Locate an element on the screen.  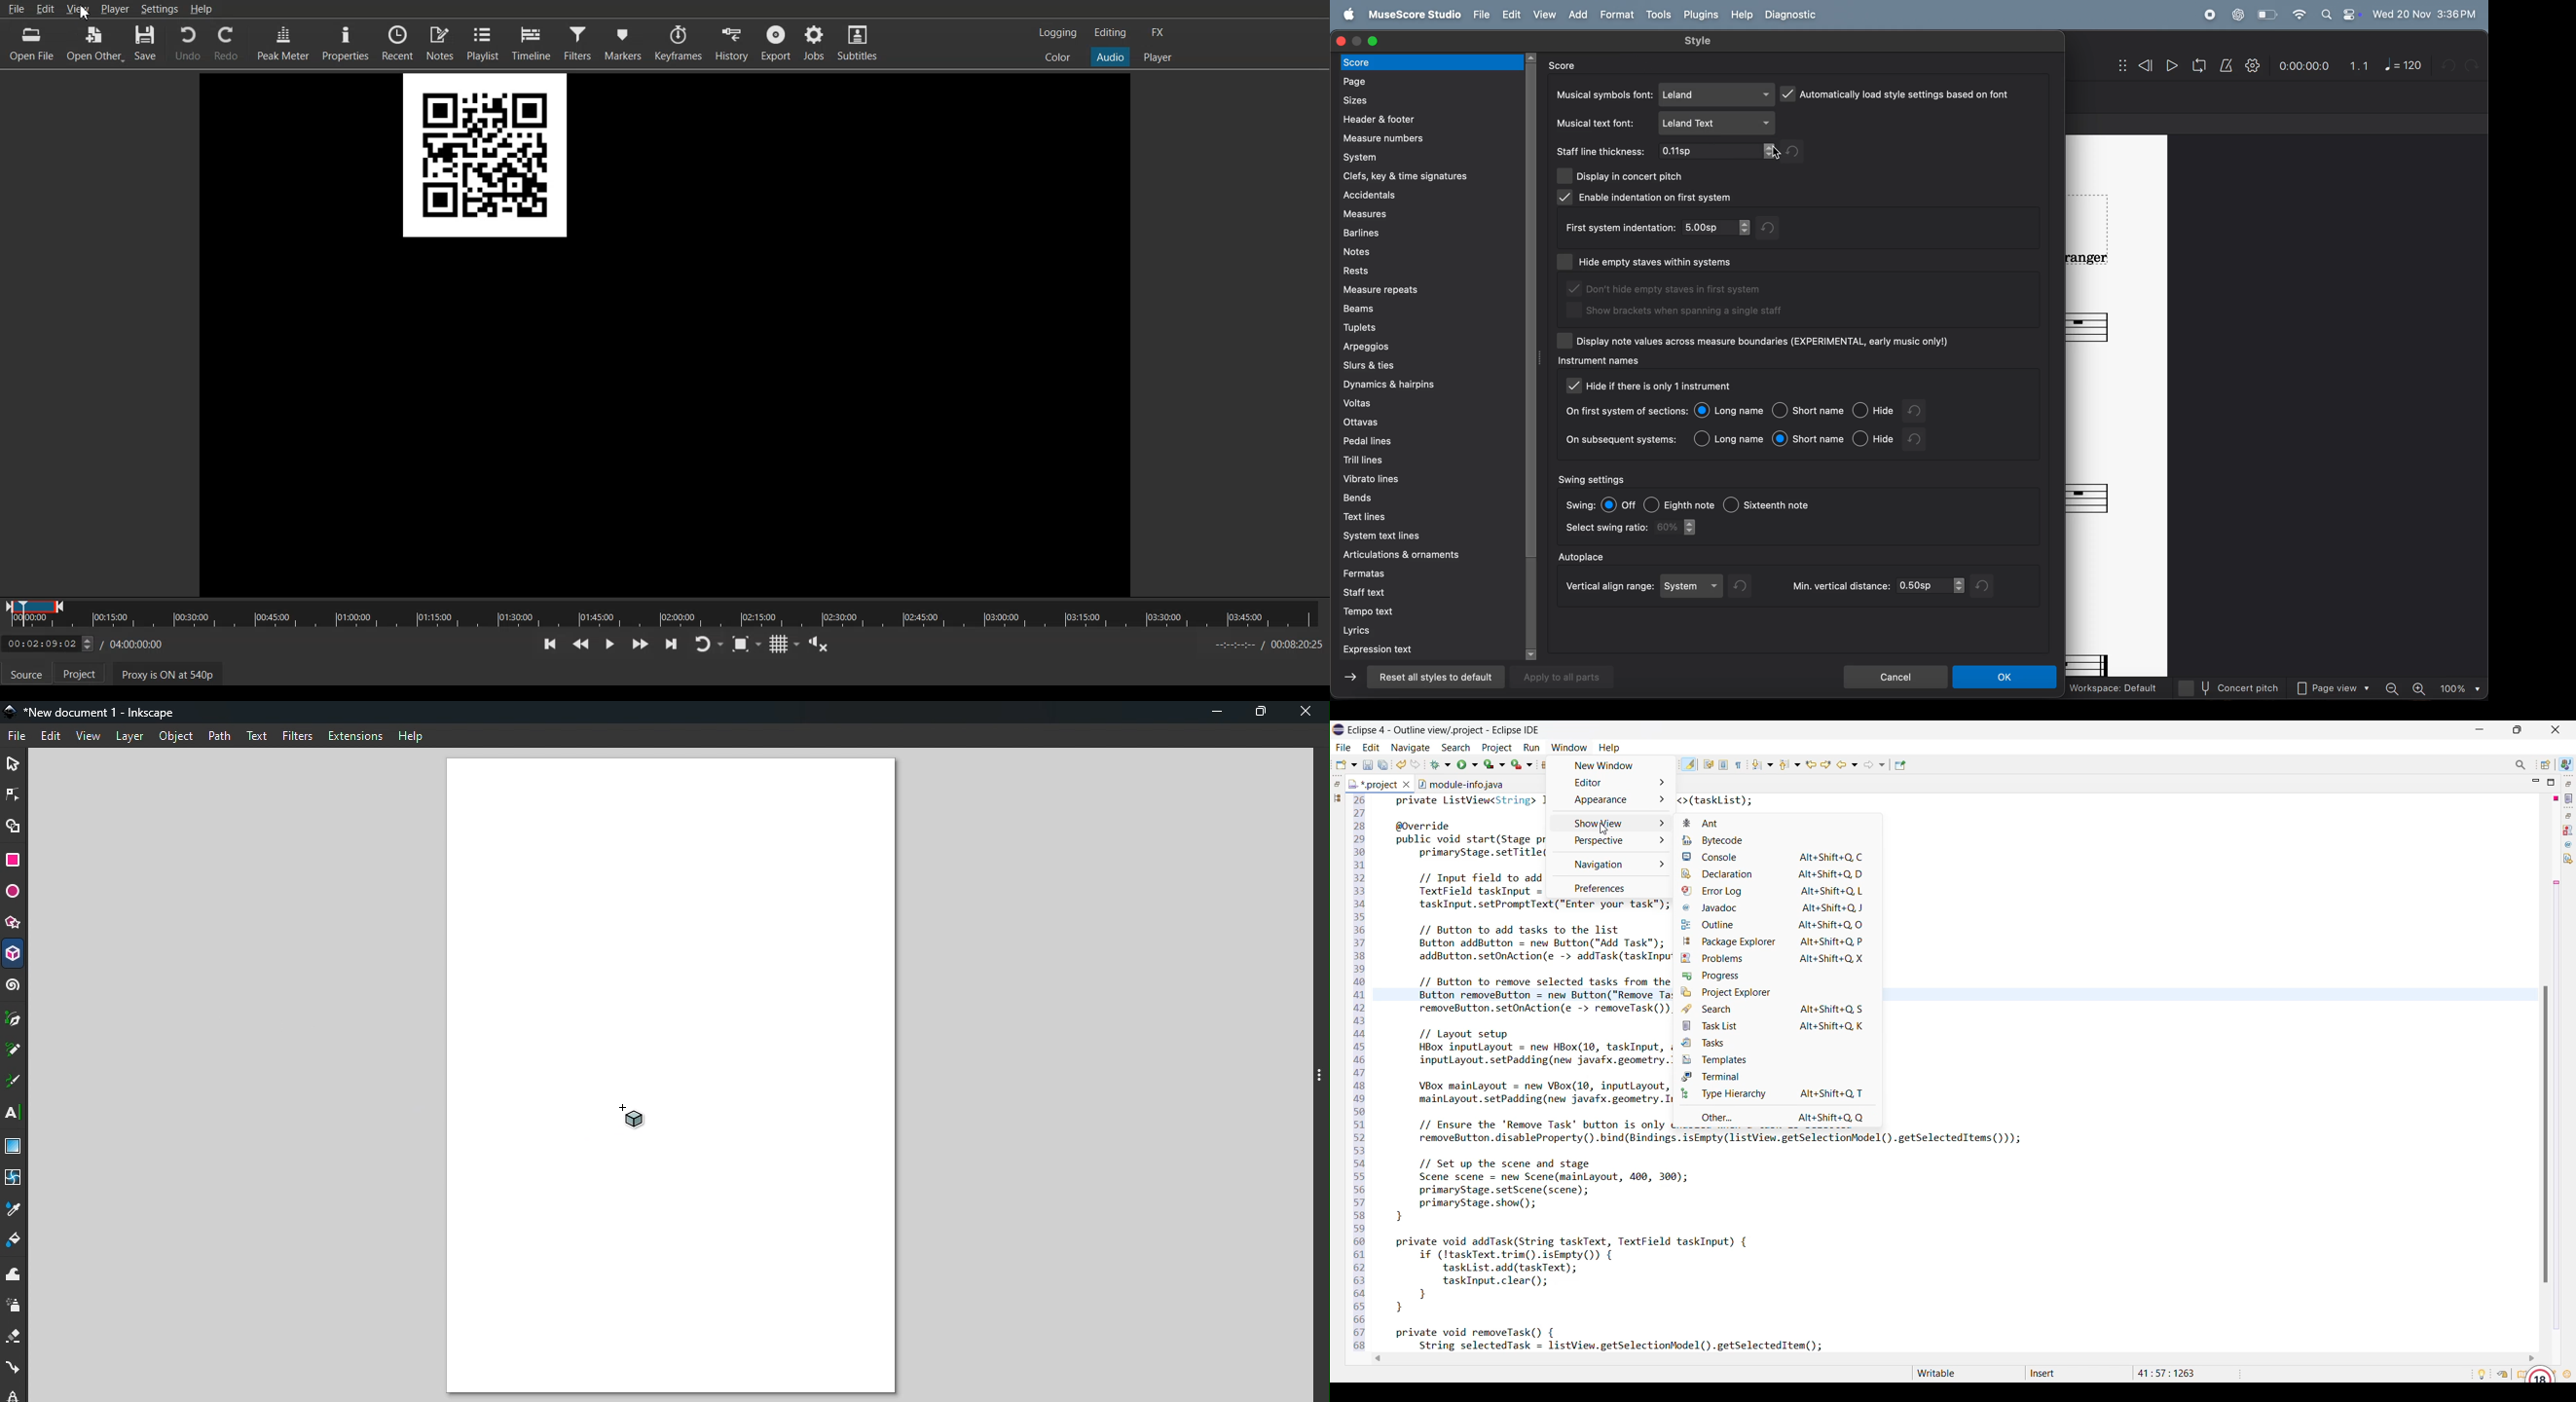
Calligraphy tool is located at coordinates (16, 1083).